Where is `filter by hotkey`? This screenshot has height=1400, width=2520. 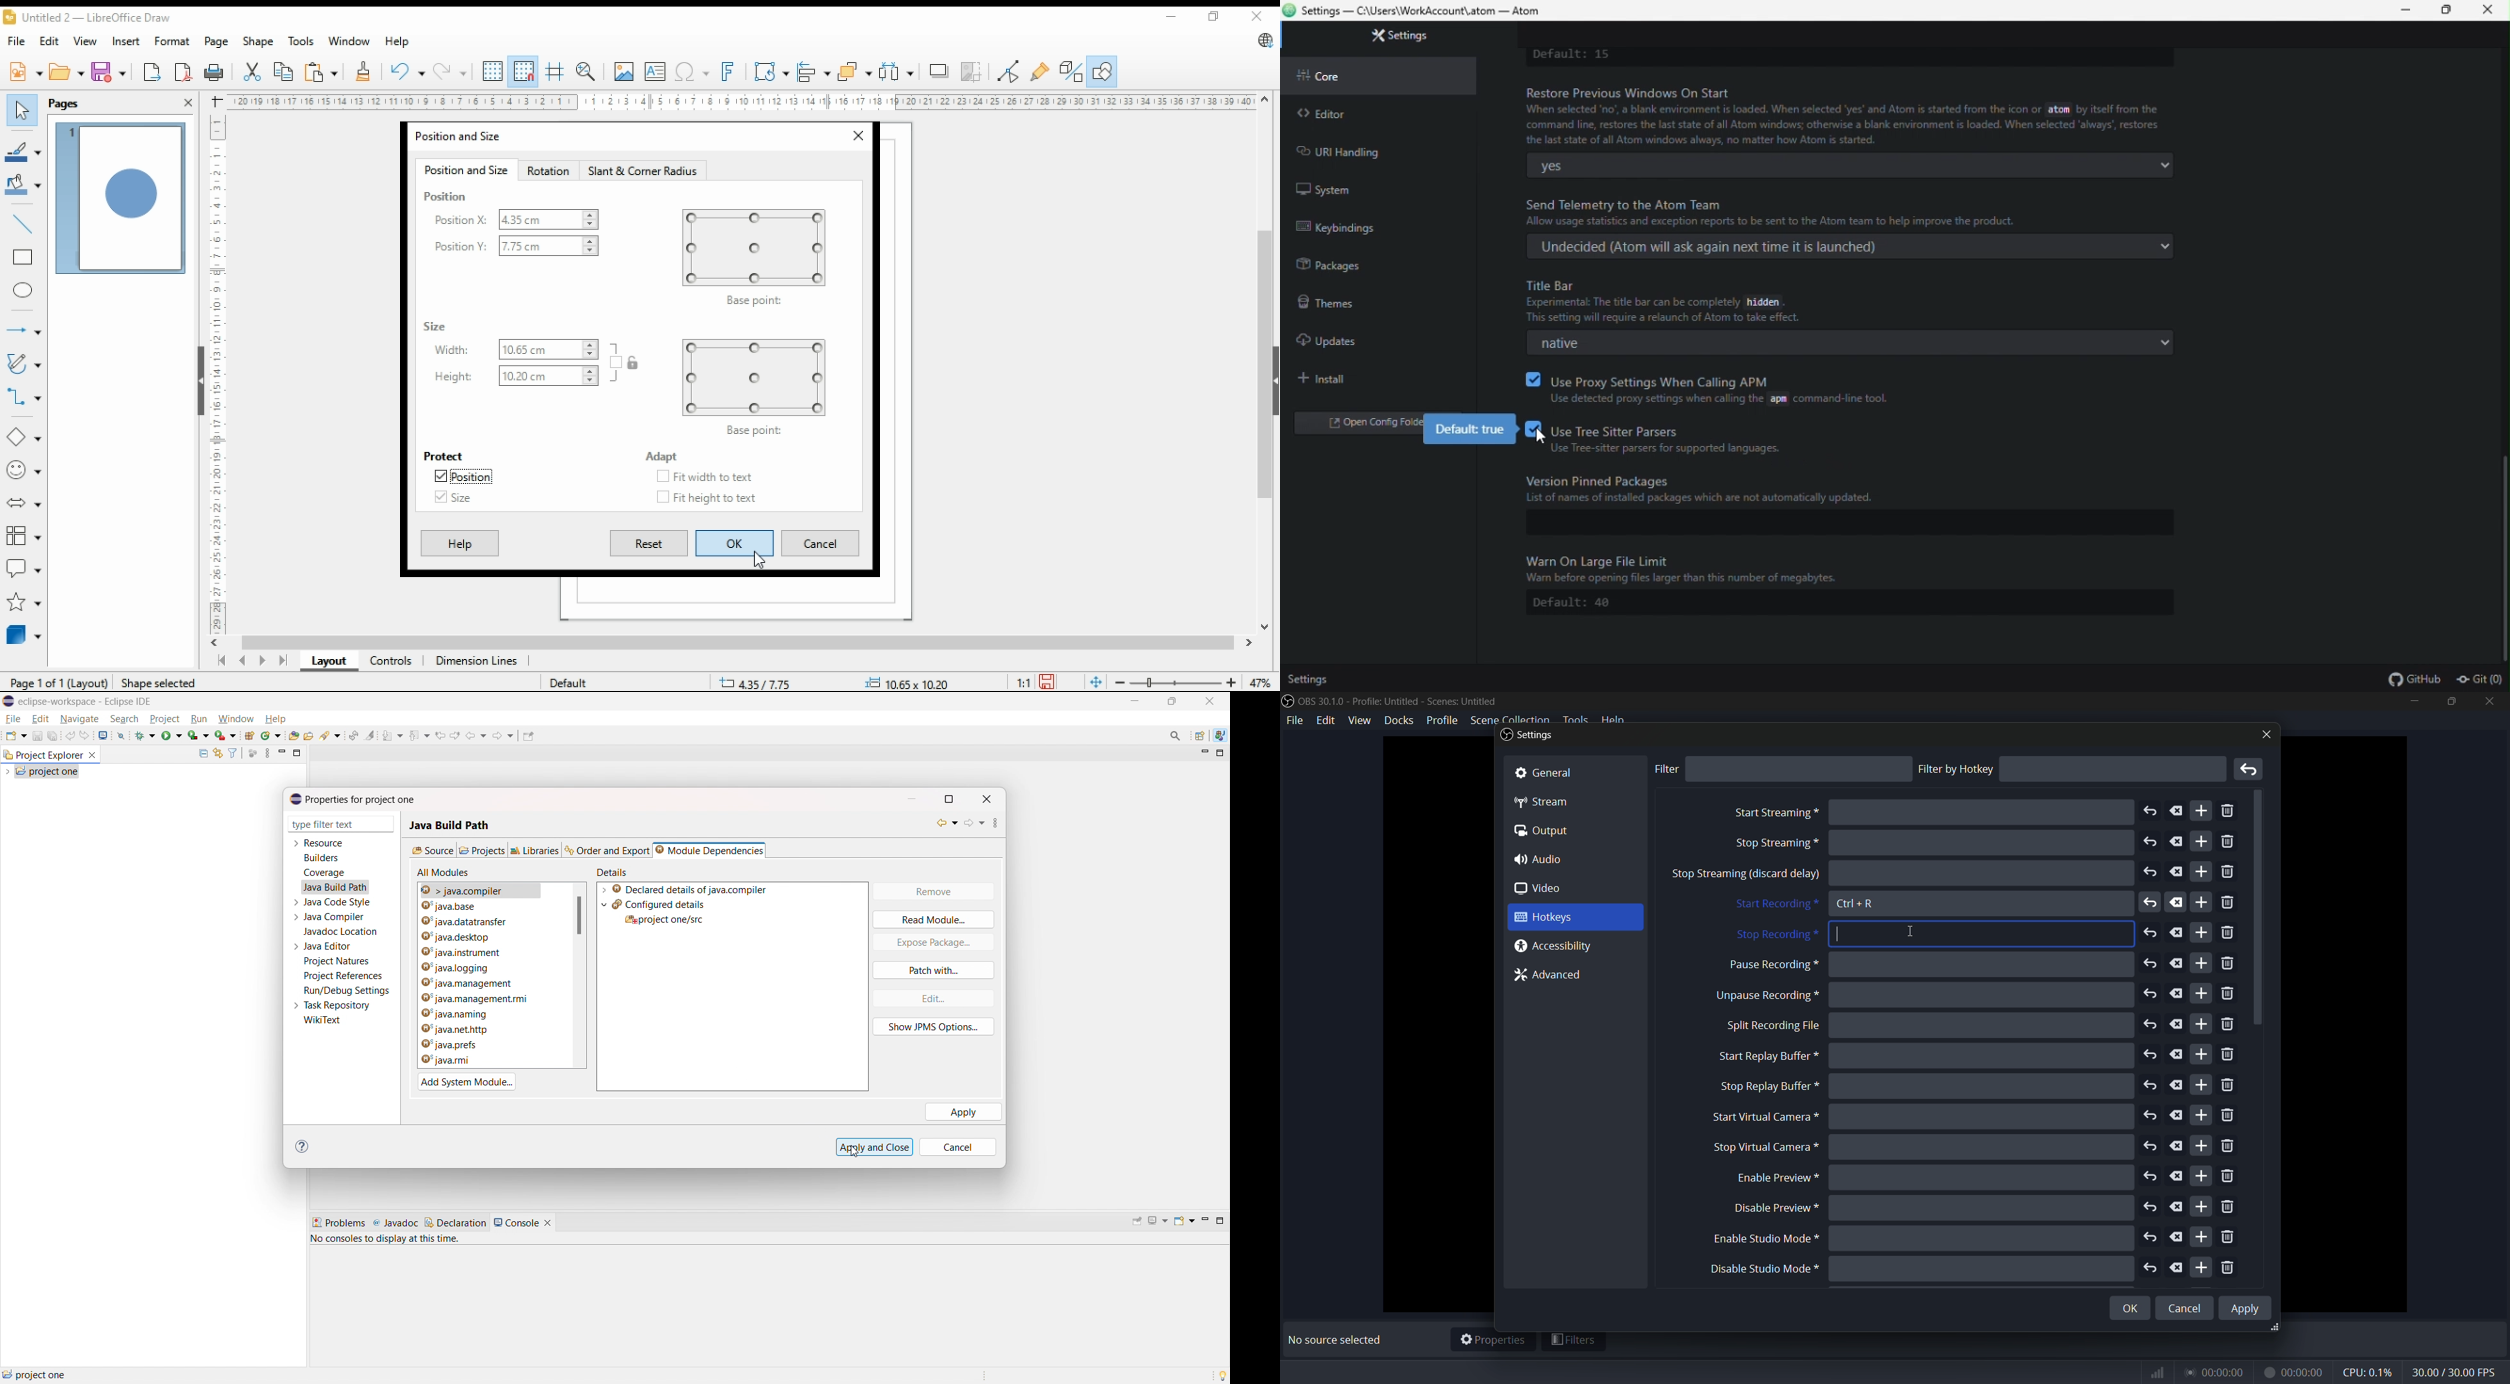
filter by hotkey is located at coordinates (1956, 769).